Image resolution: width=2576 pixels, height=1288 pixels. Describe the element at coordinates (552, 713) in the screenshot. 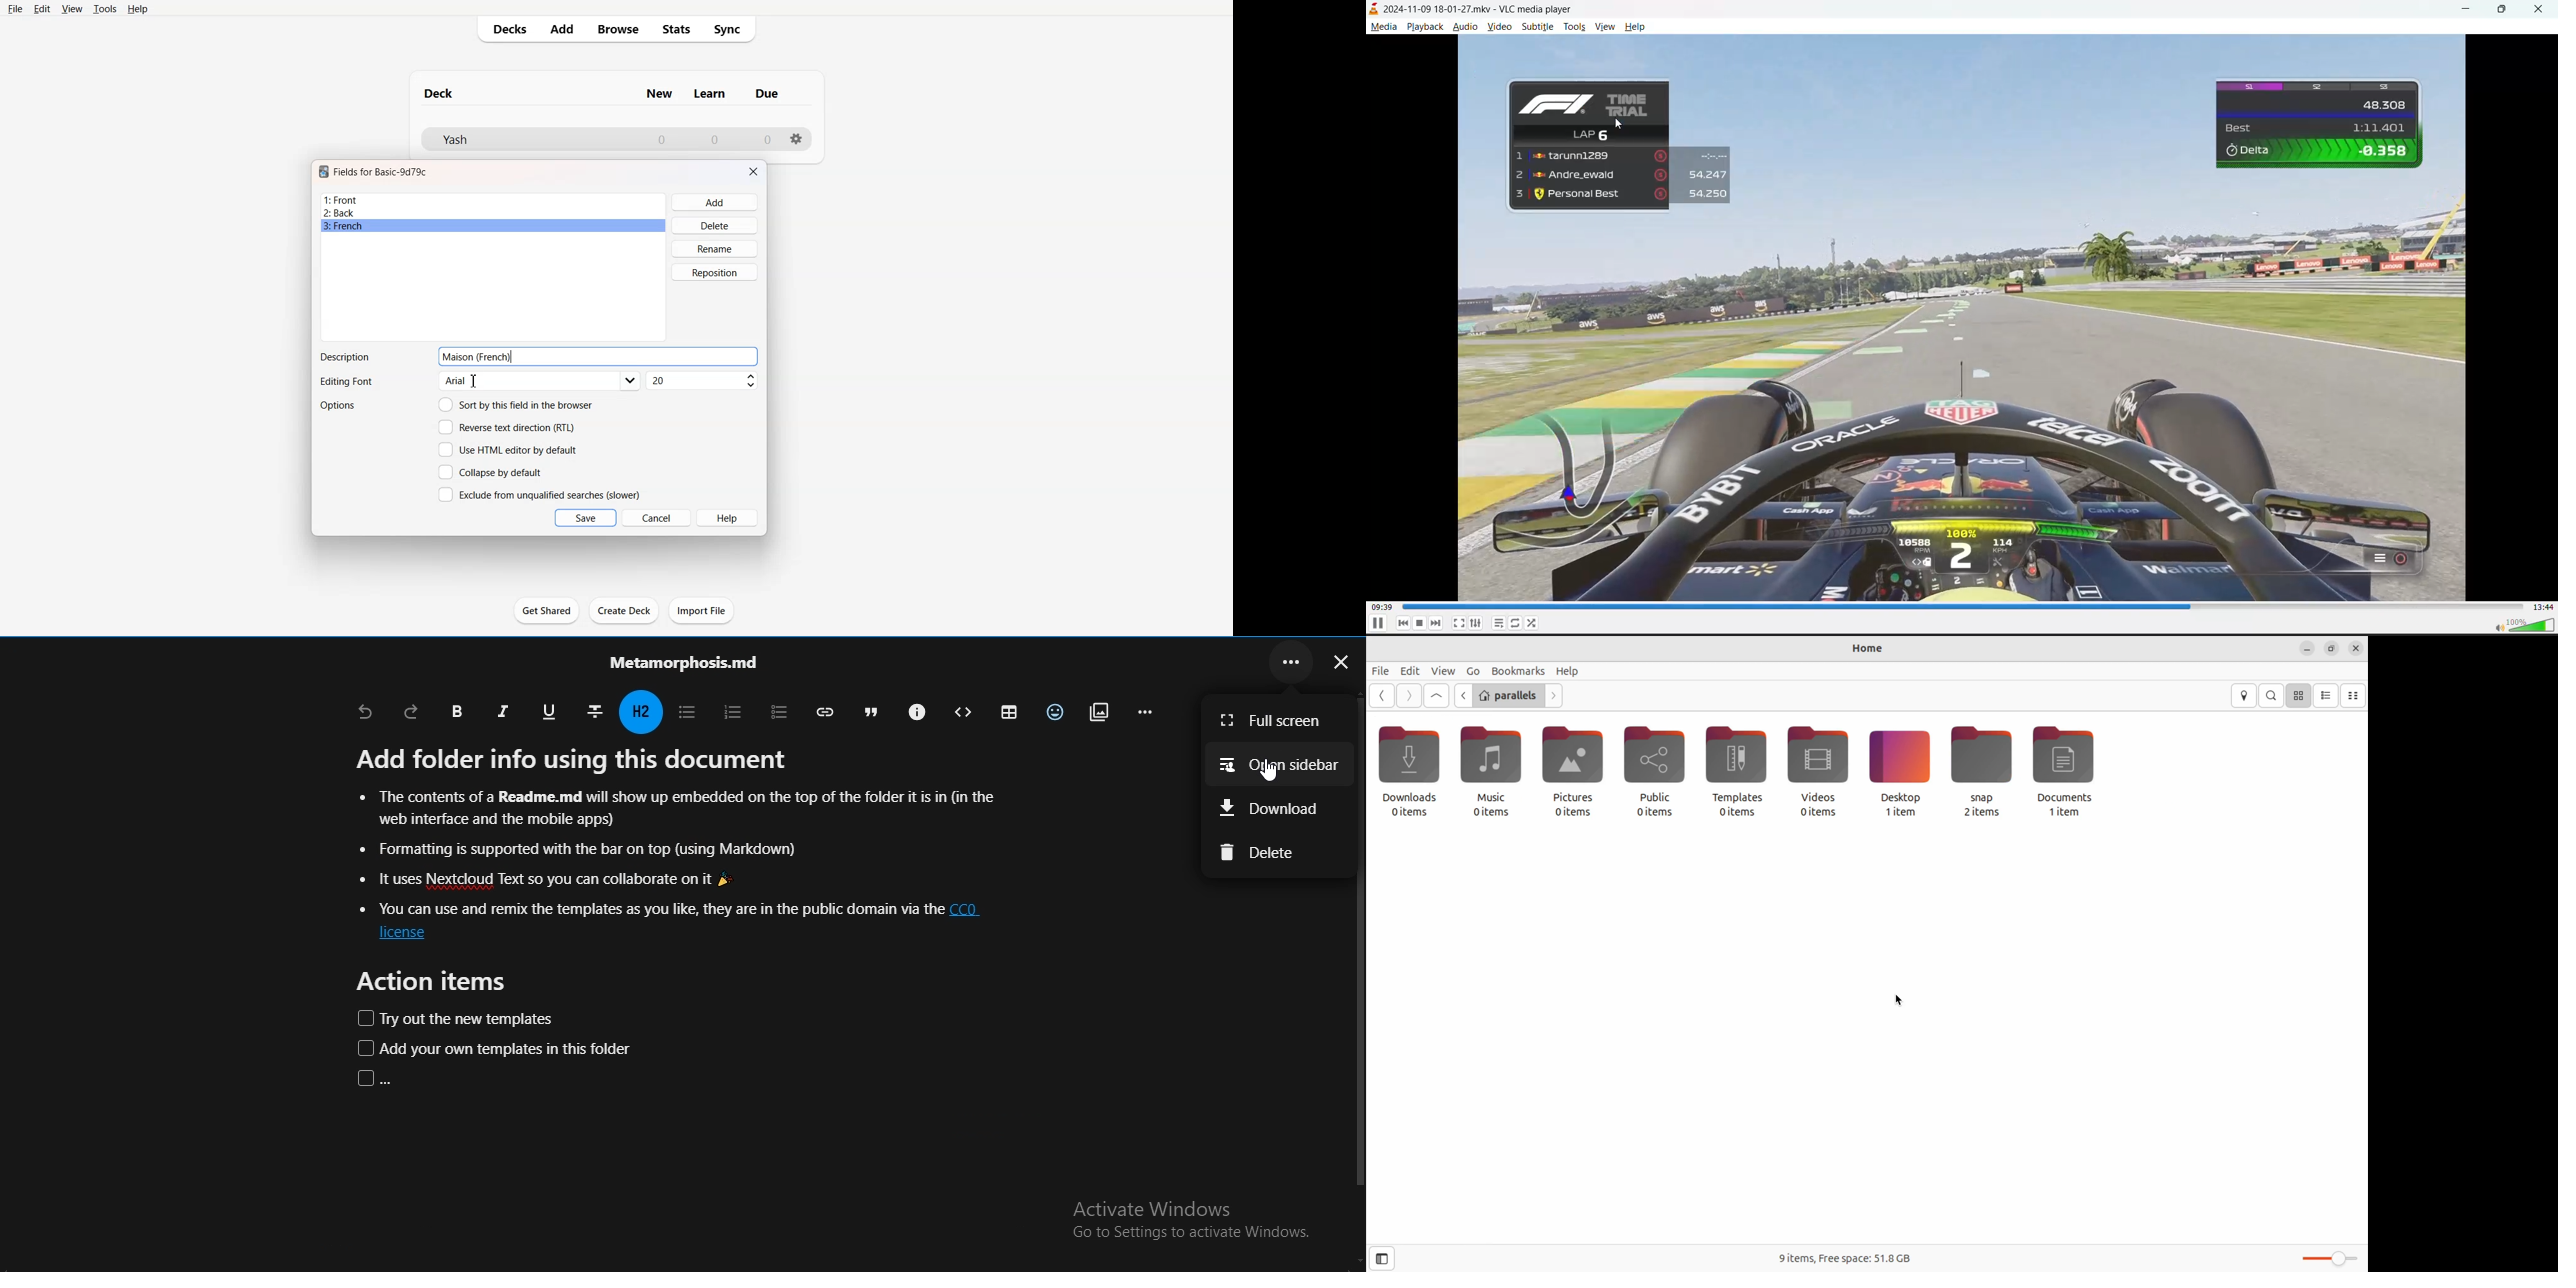

I see `underline` at that location.